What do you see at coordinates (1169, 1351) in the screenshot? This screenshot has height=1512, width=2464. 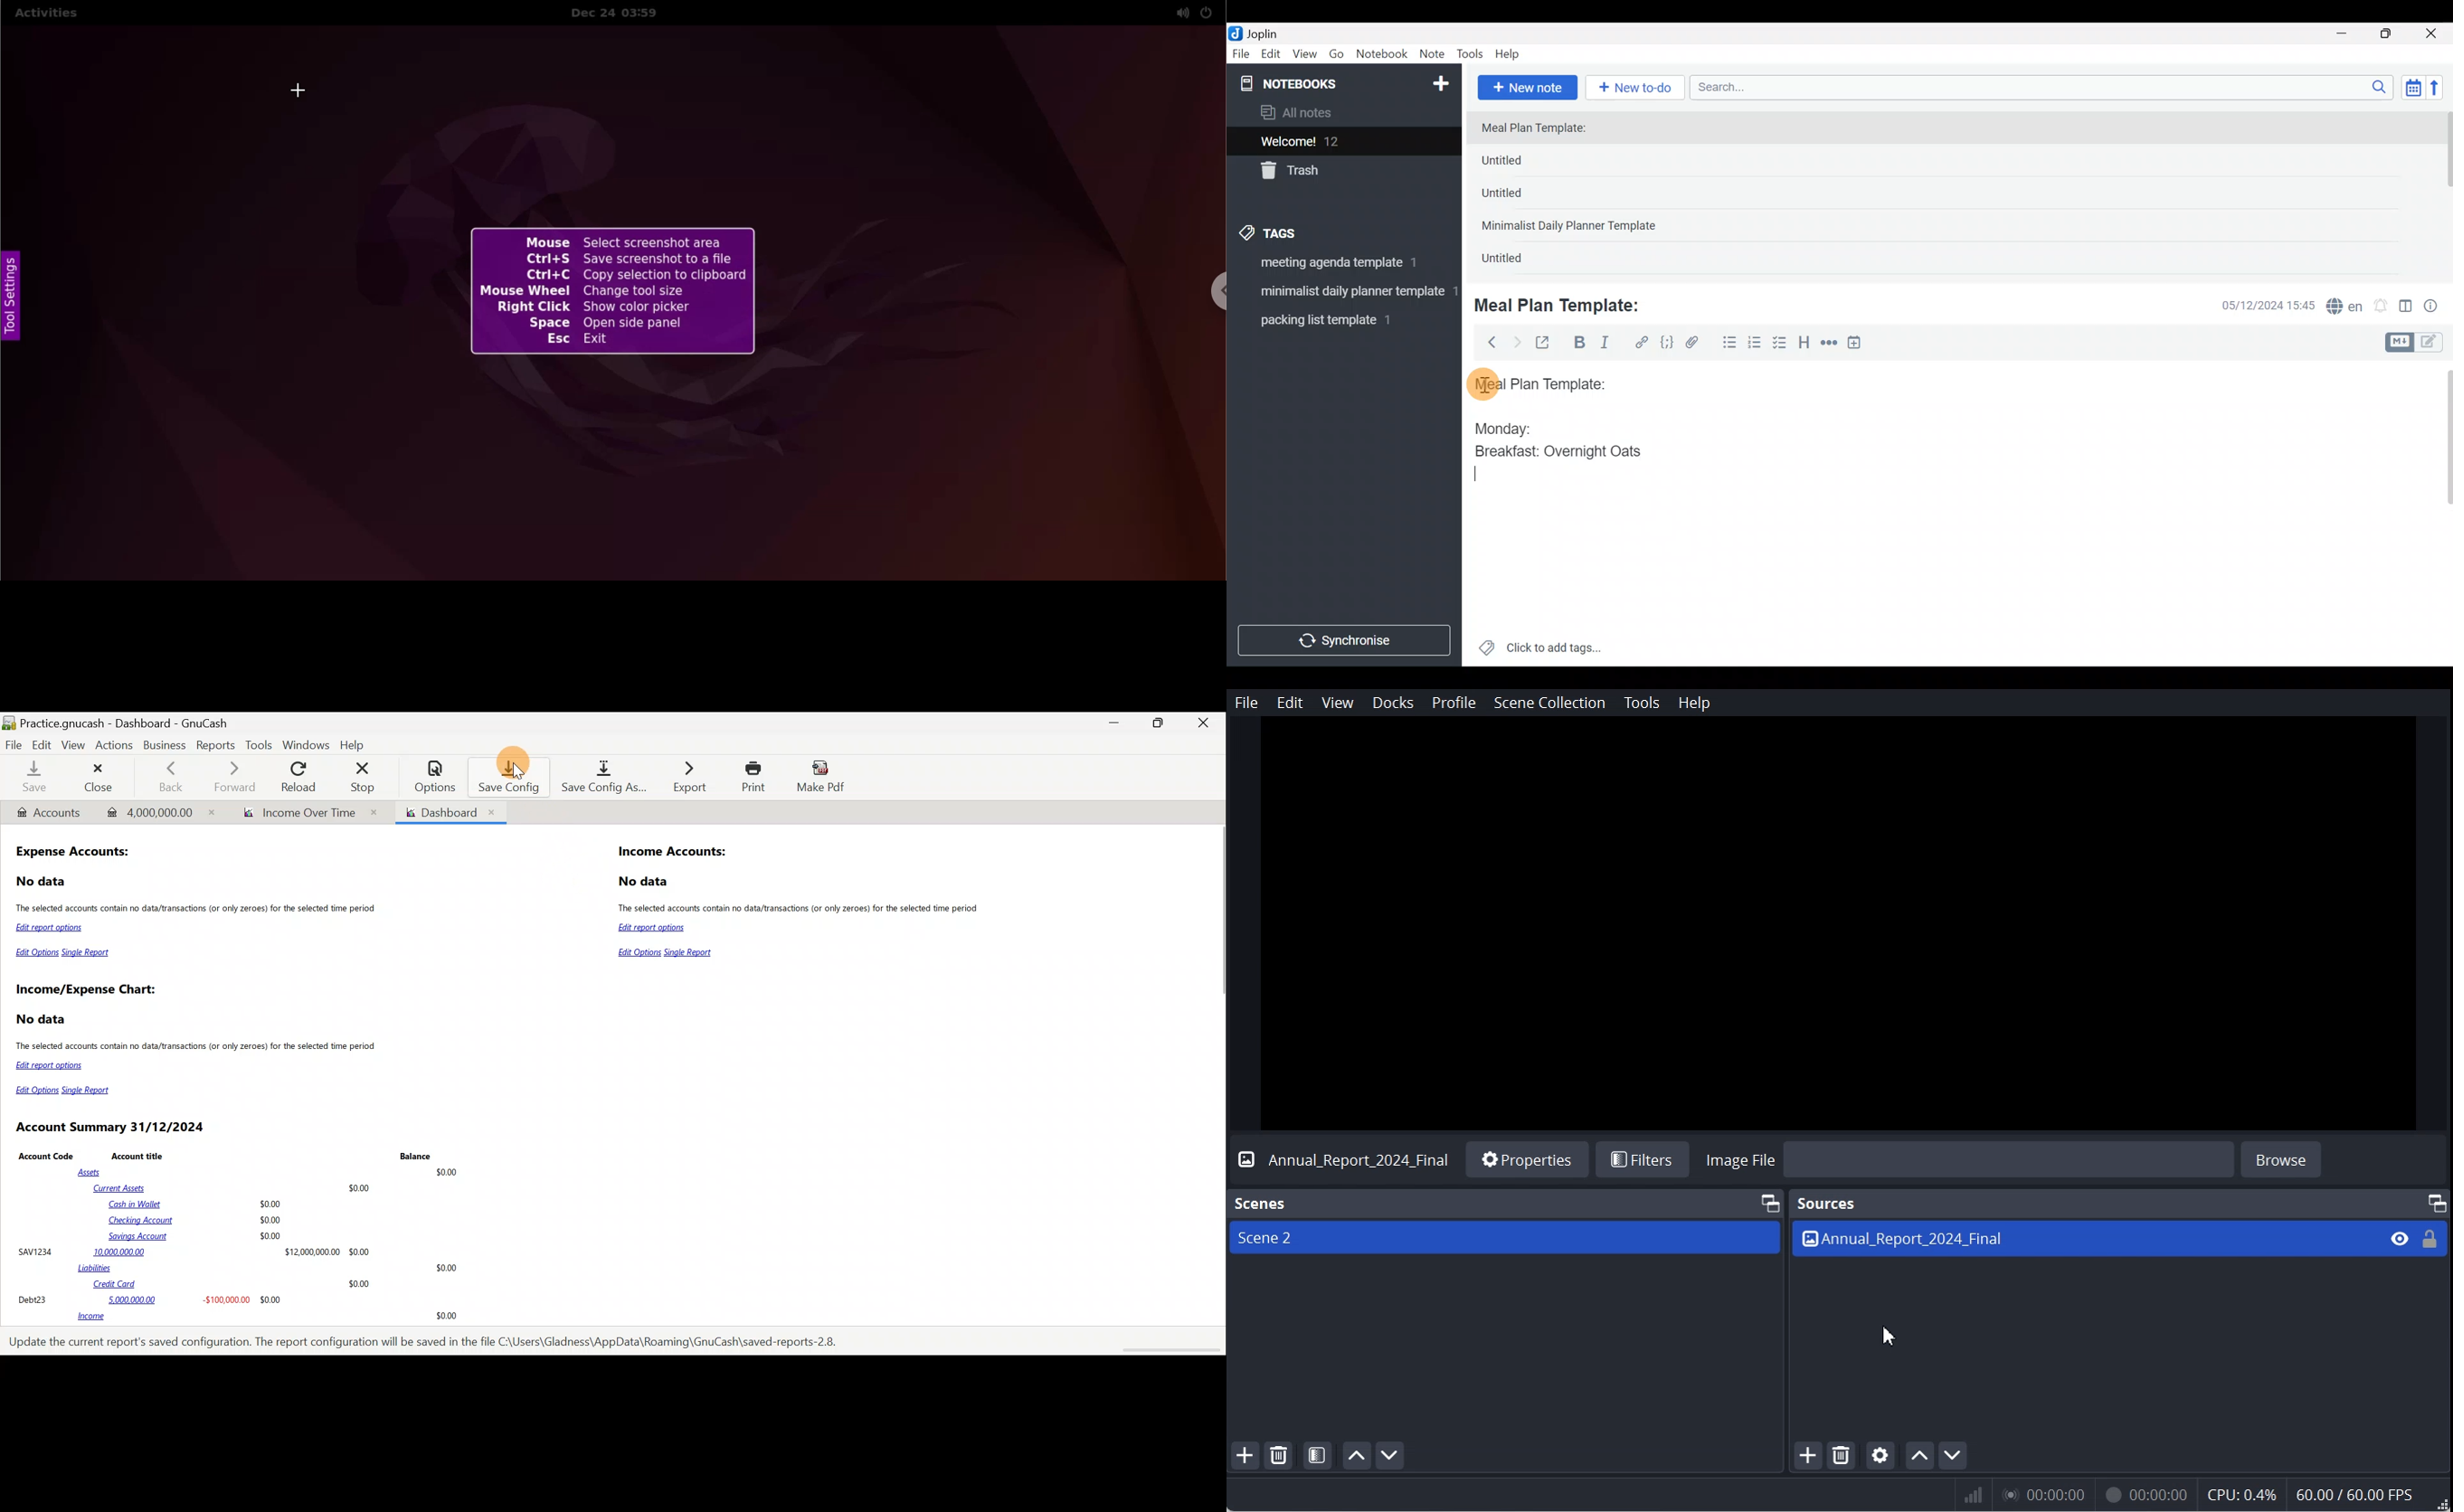 I see `scroll` at bounding box center [1169, 1351].